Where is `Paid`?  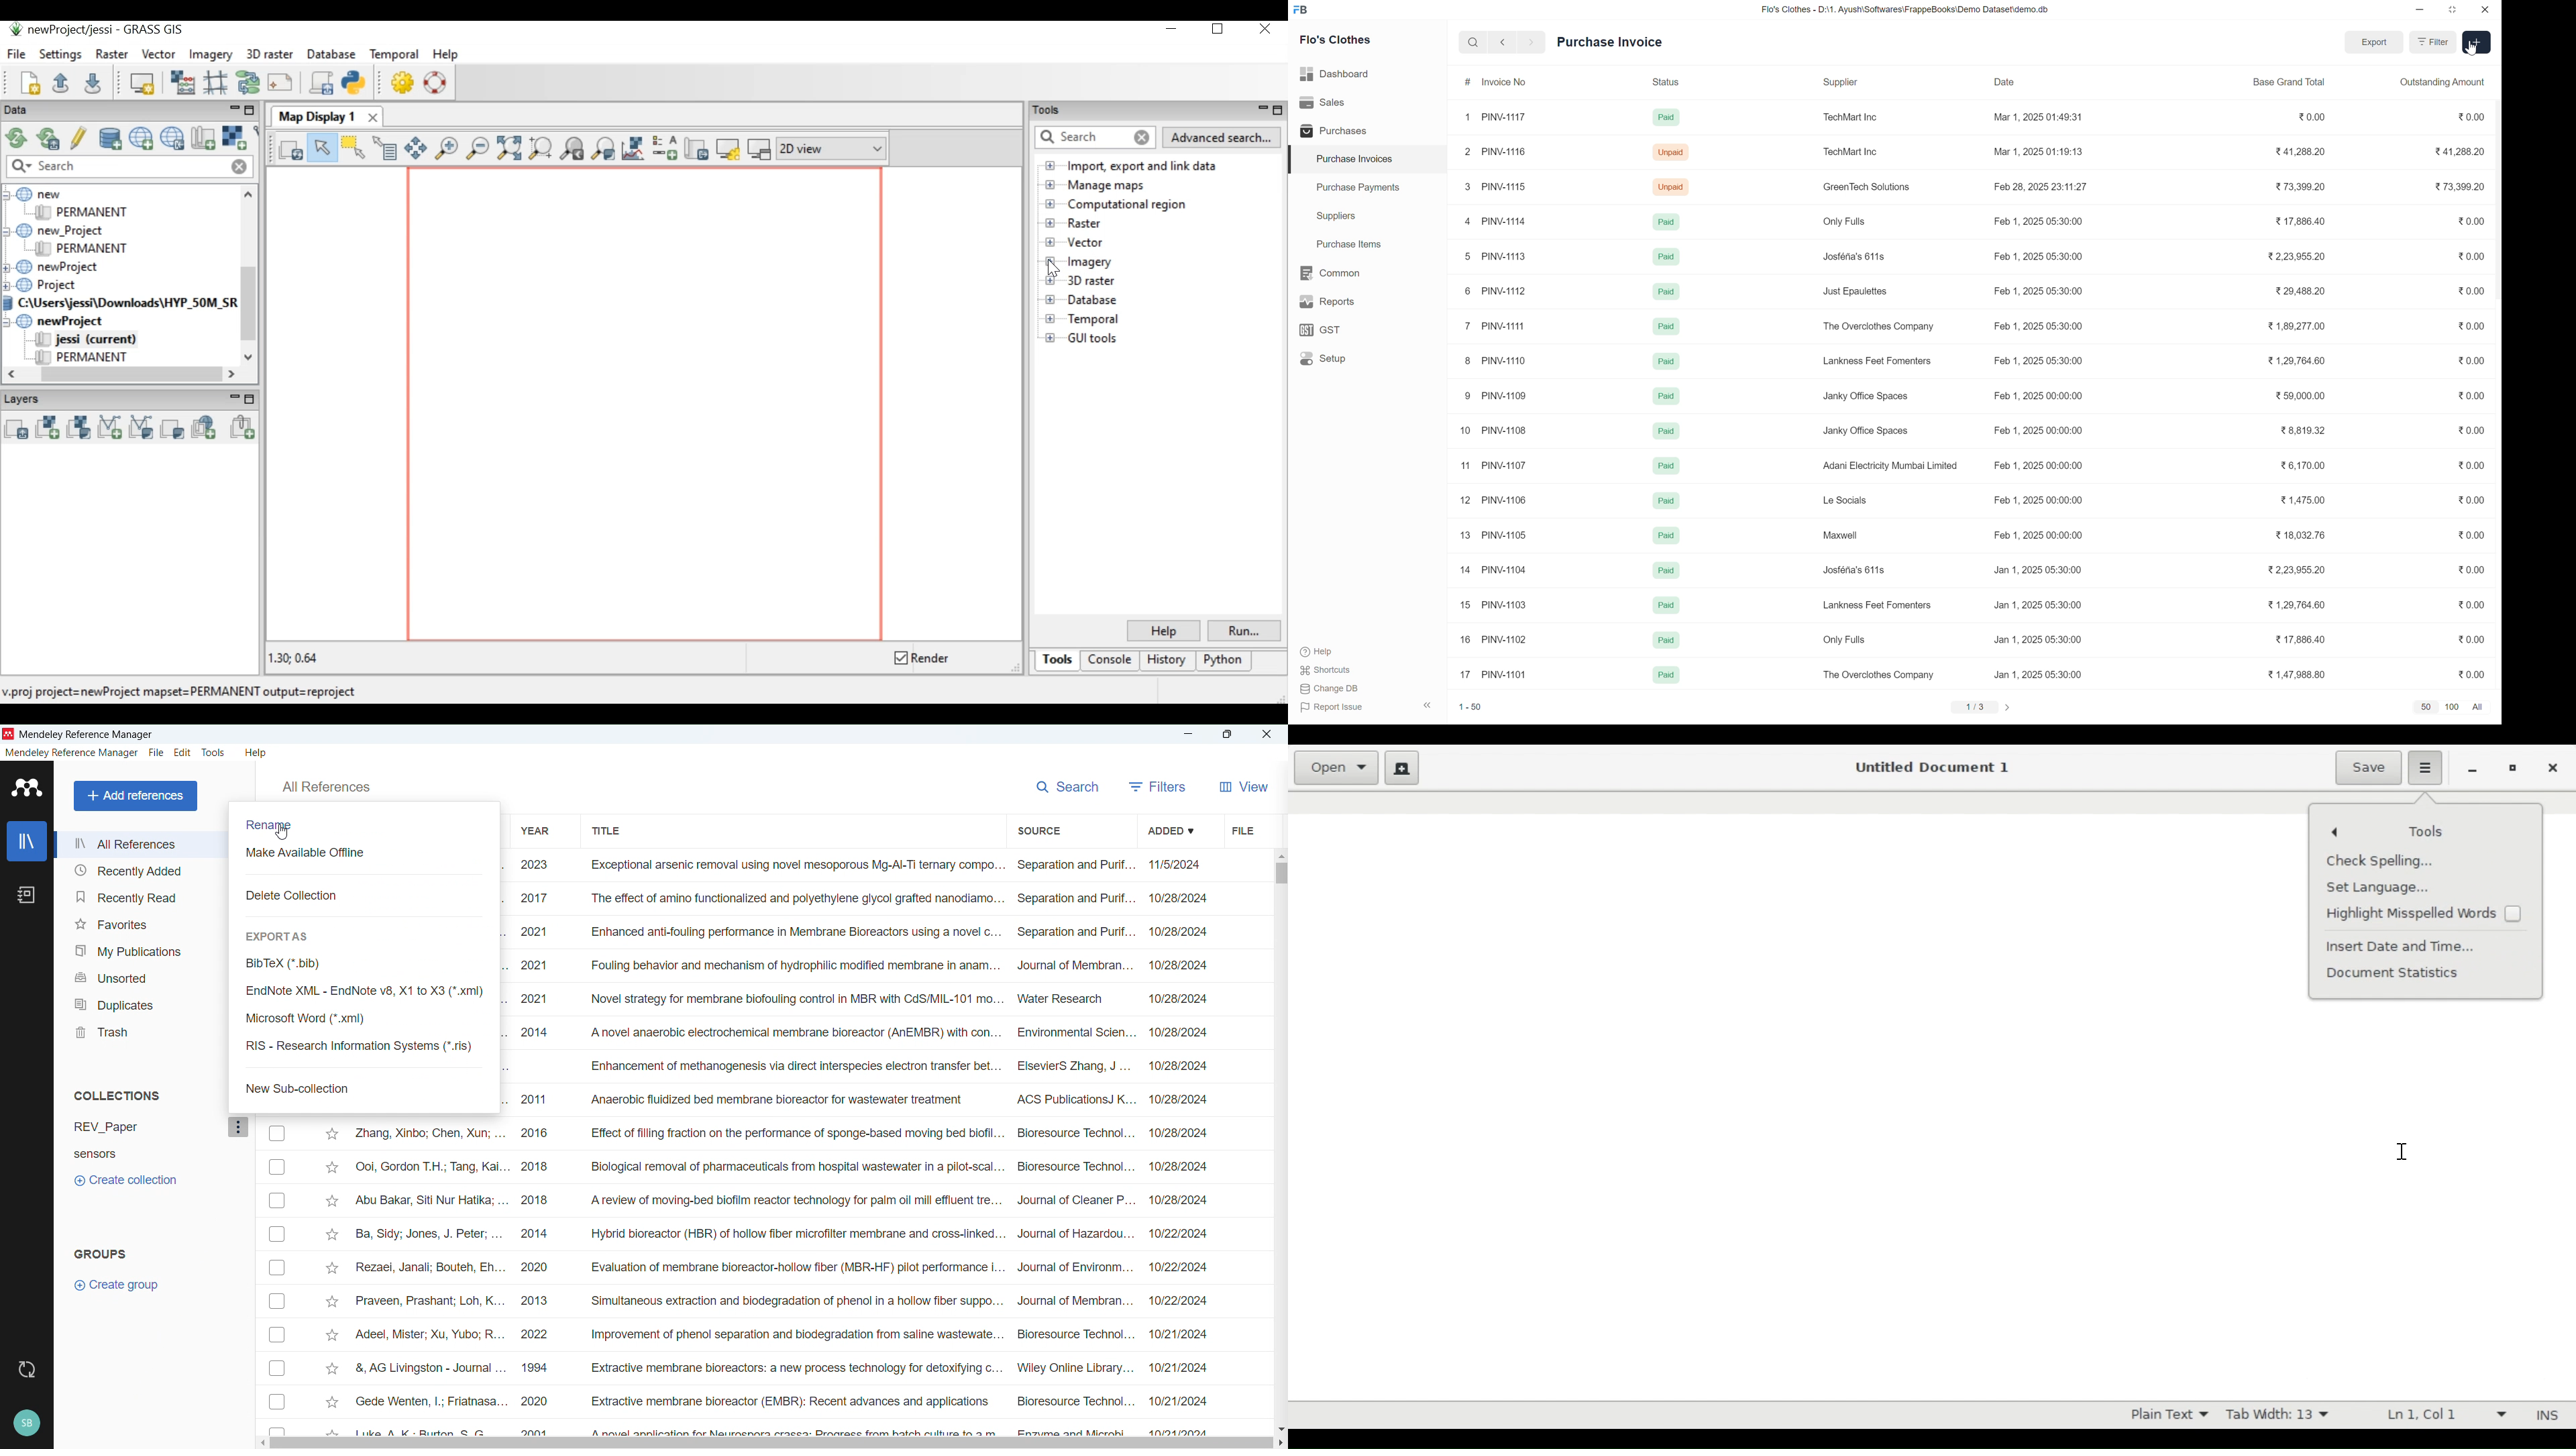
Paid is located at coordinates (1667, 361).